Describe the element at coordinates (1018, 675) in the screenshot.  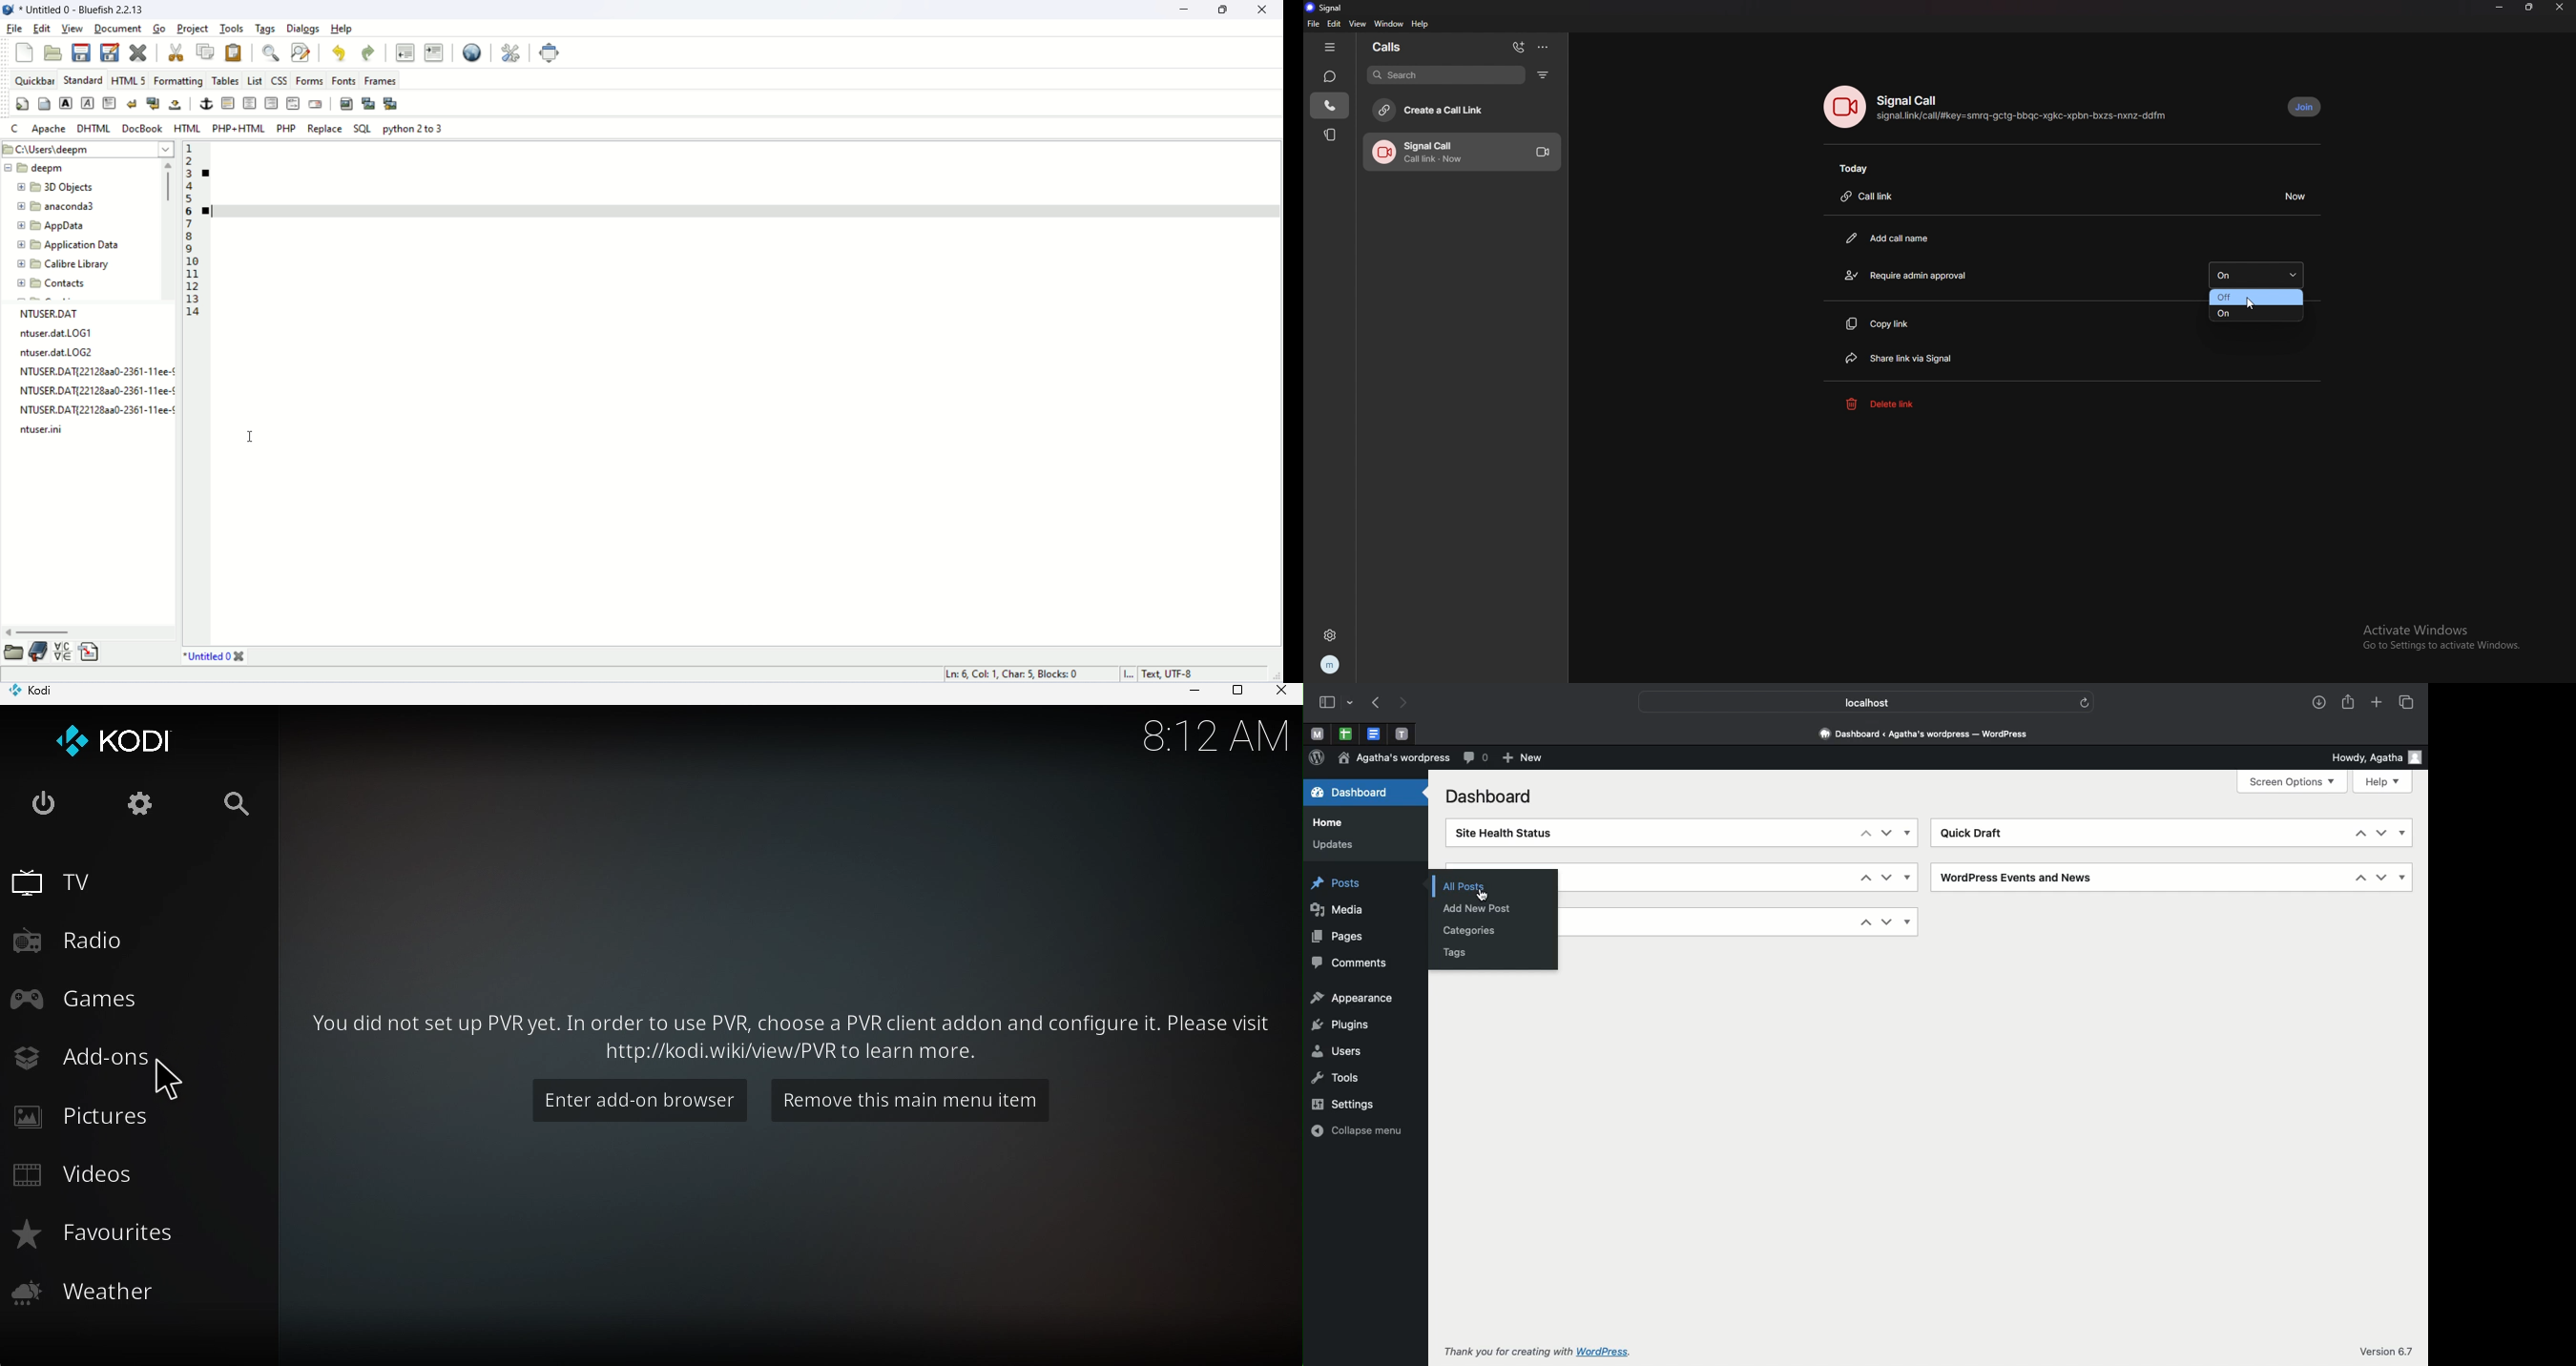
I see `cursor position` at that location.